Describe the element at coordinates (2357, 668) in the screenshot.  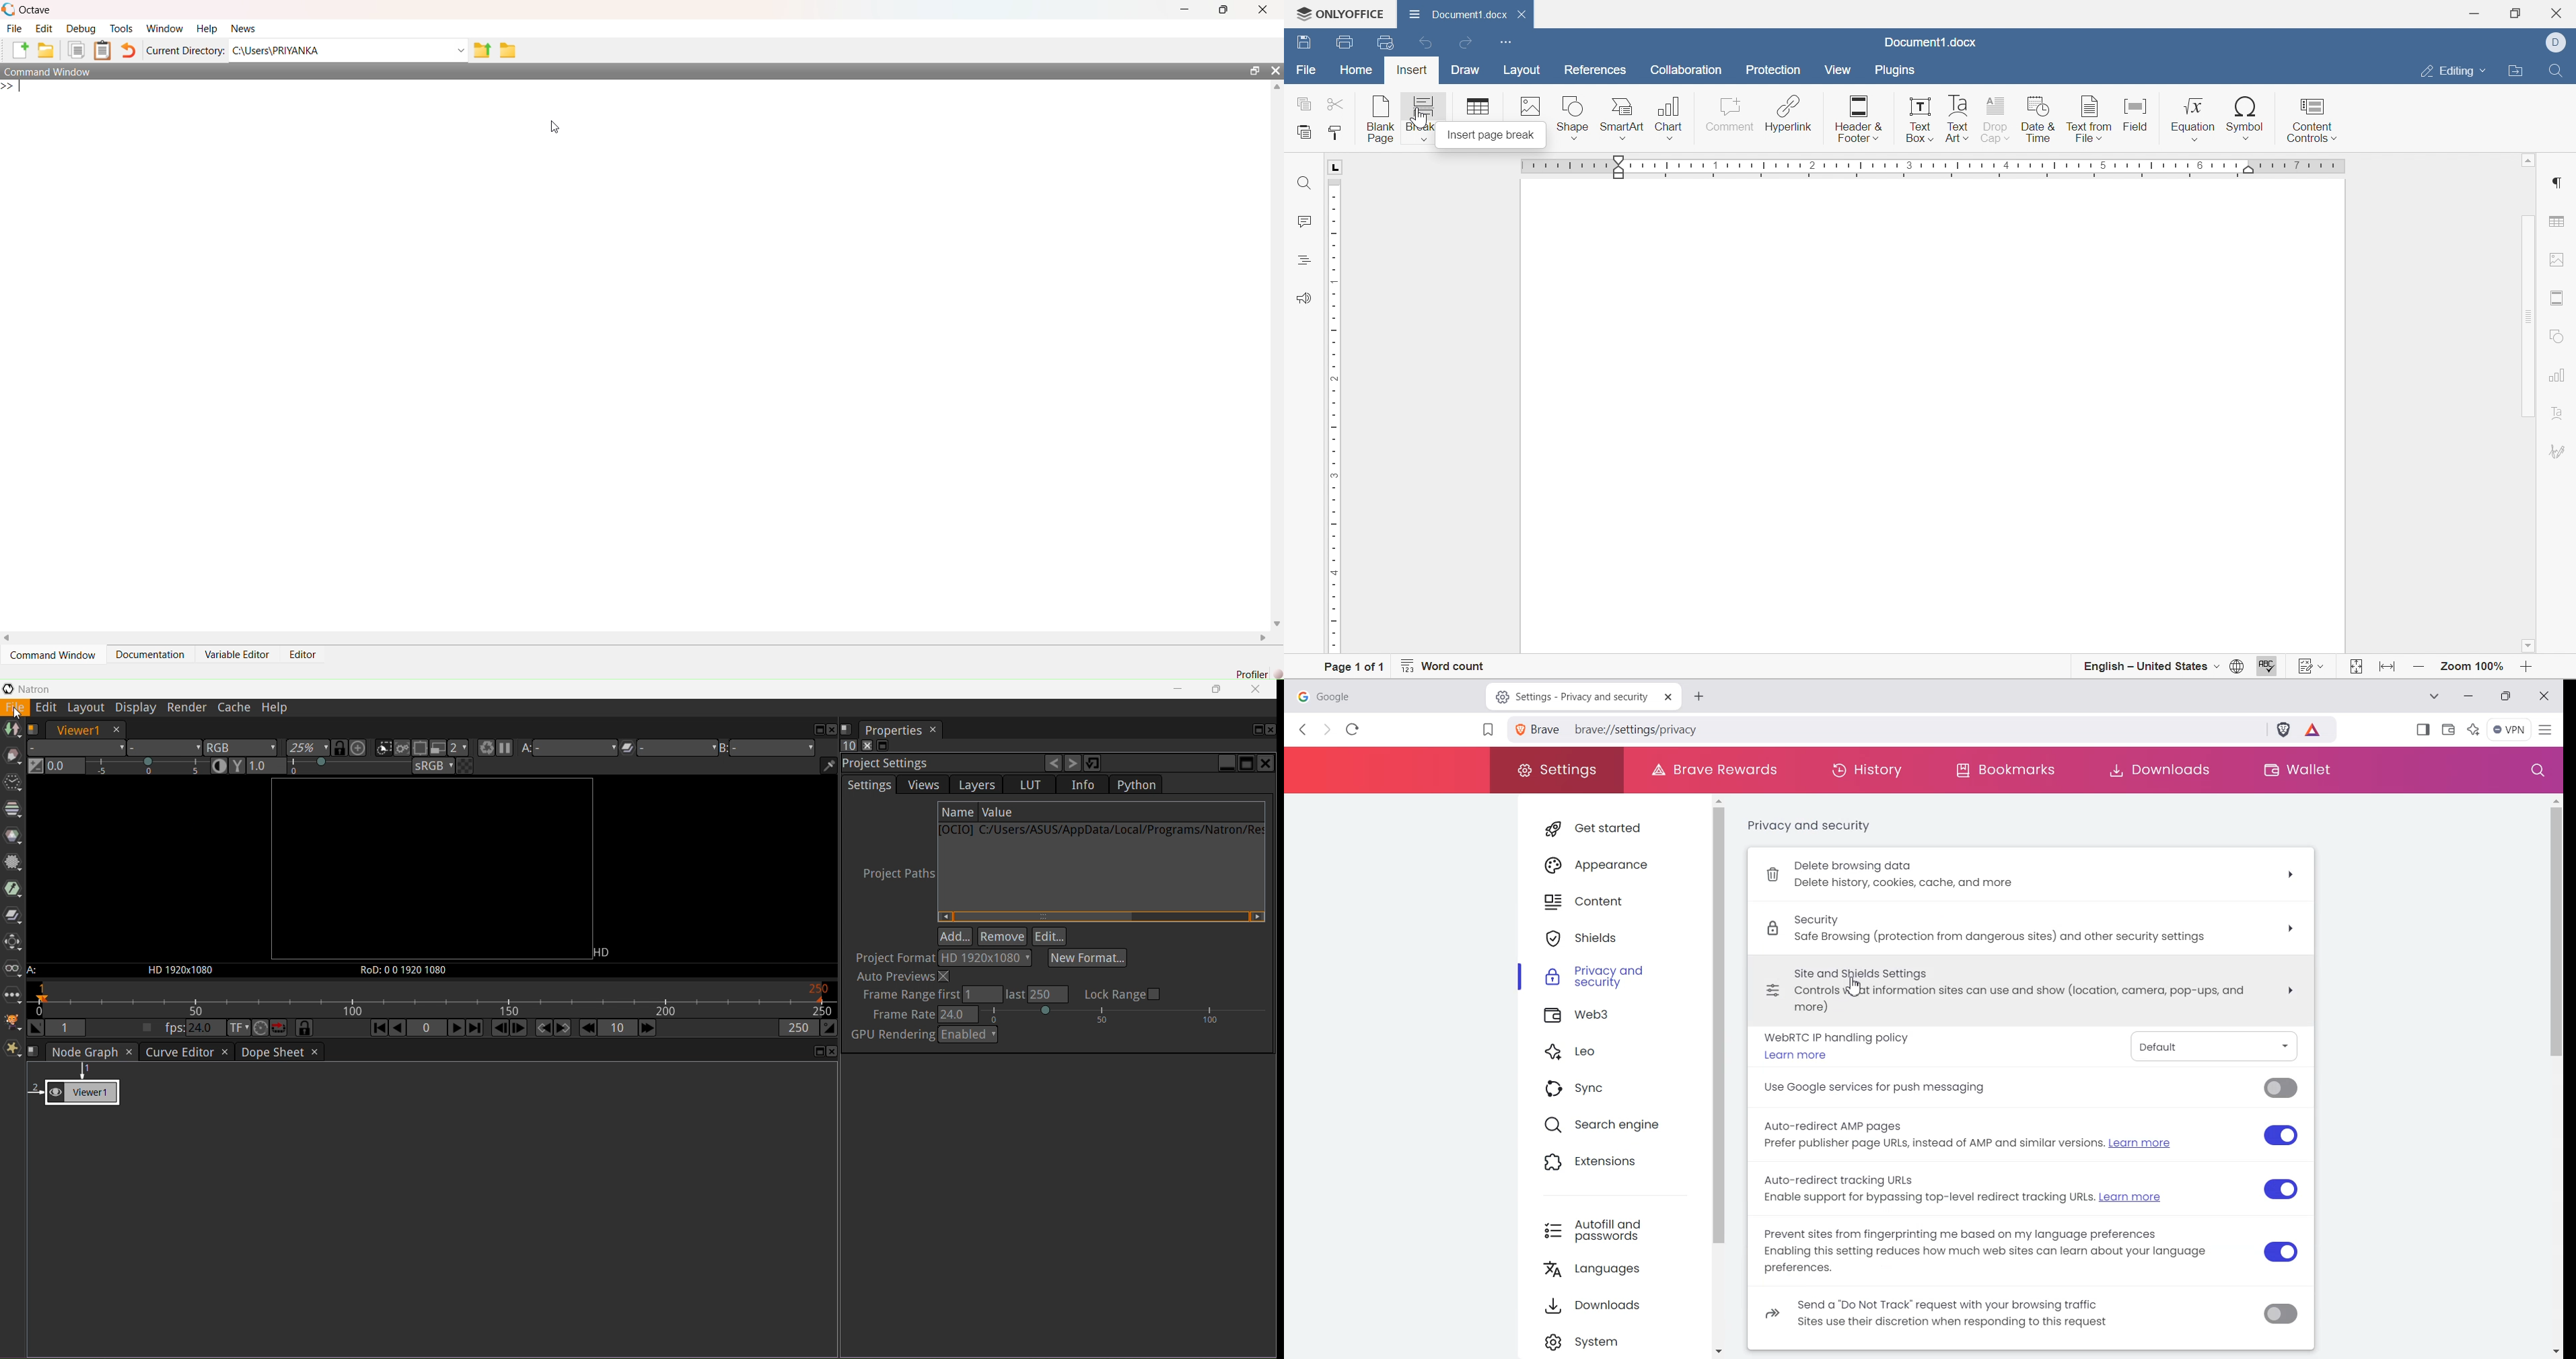
I see `Track changes` at that location.